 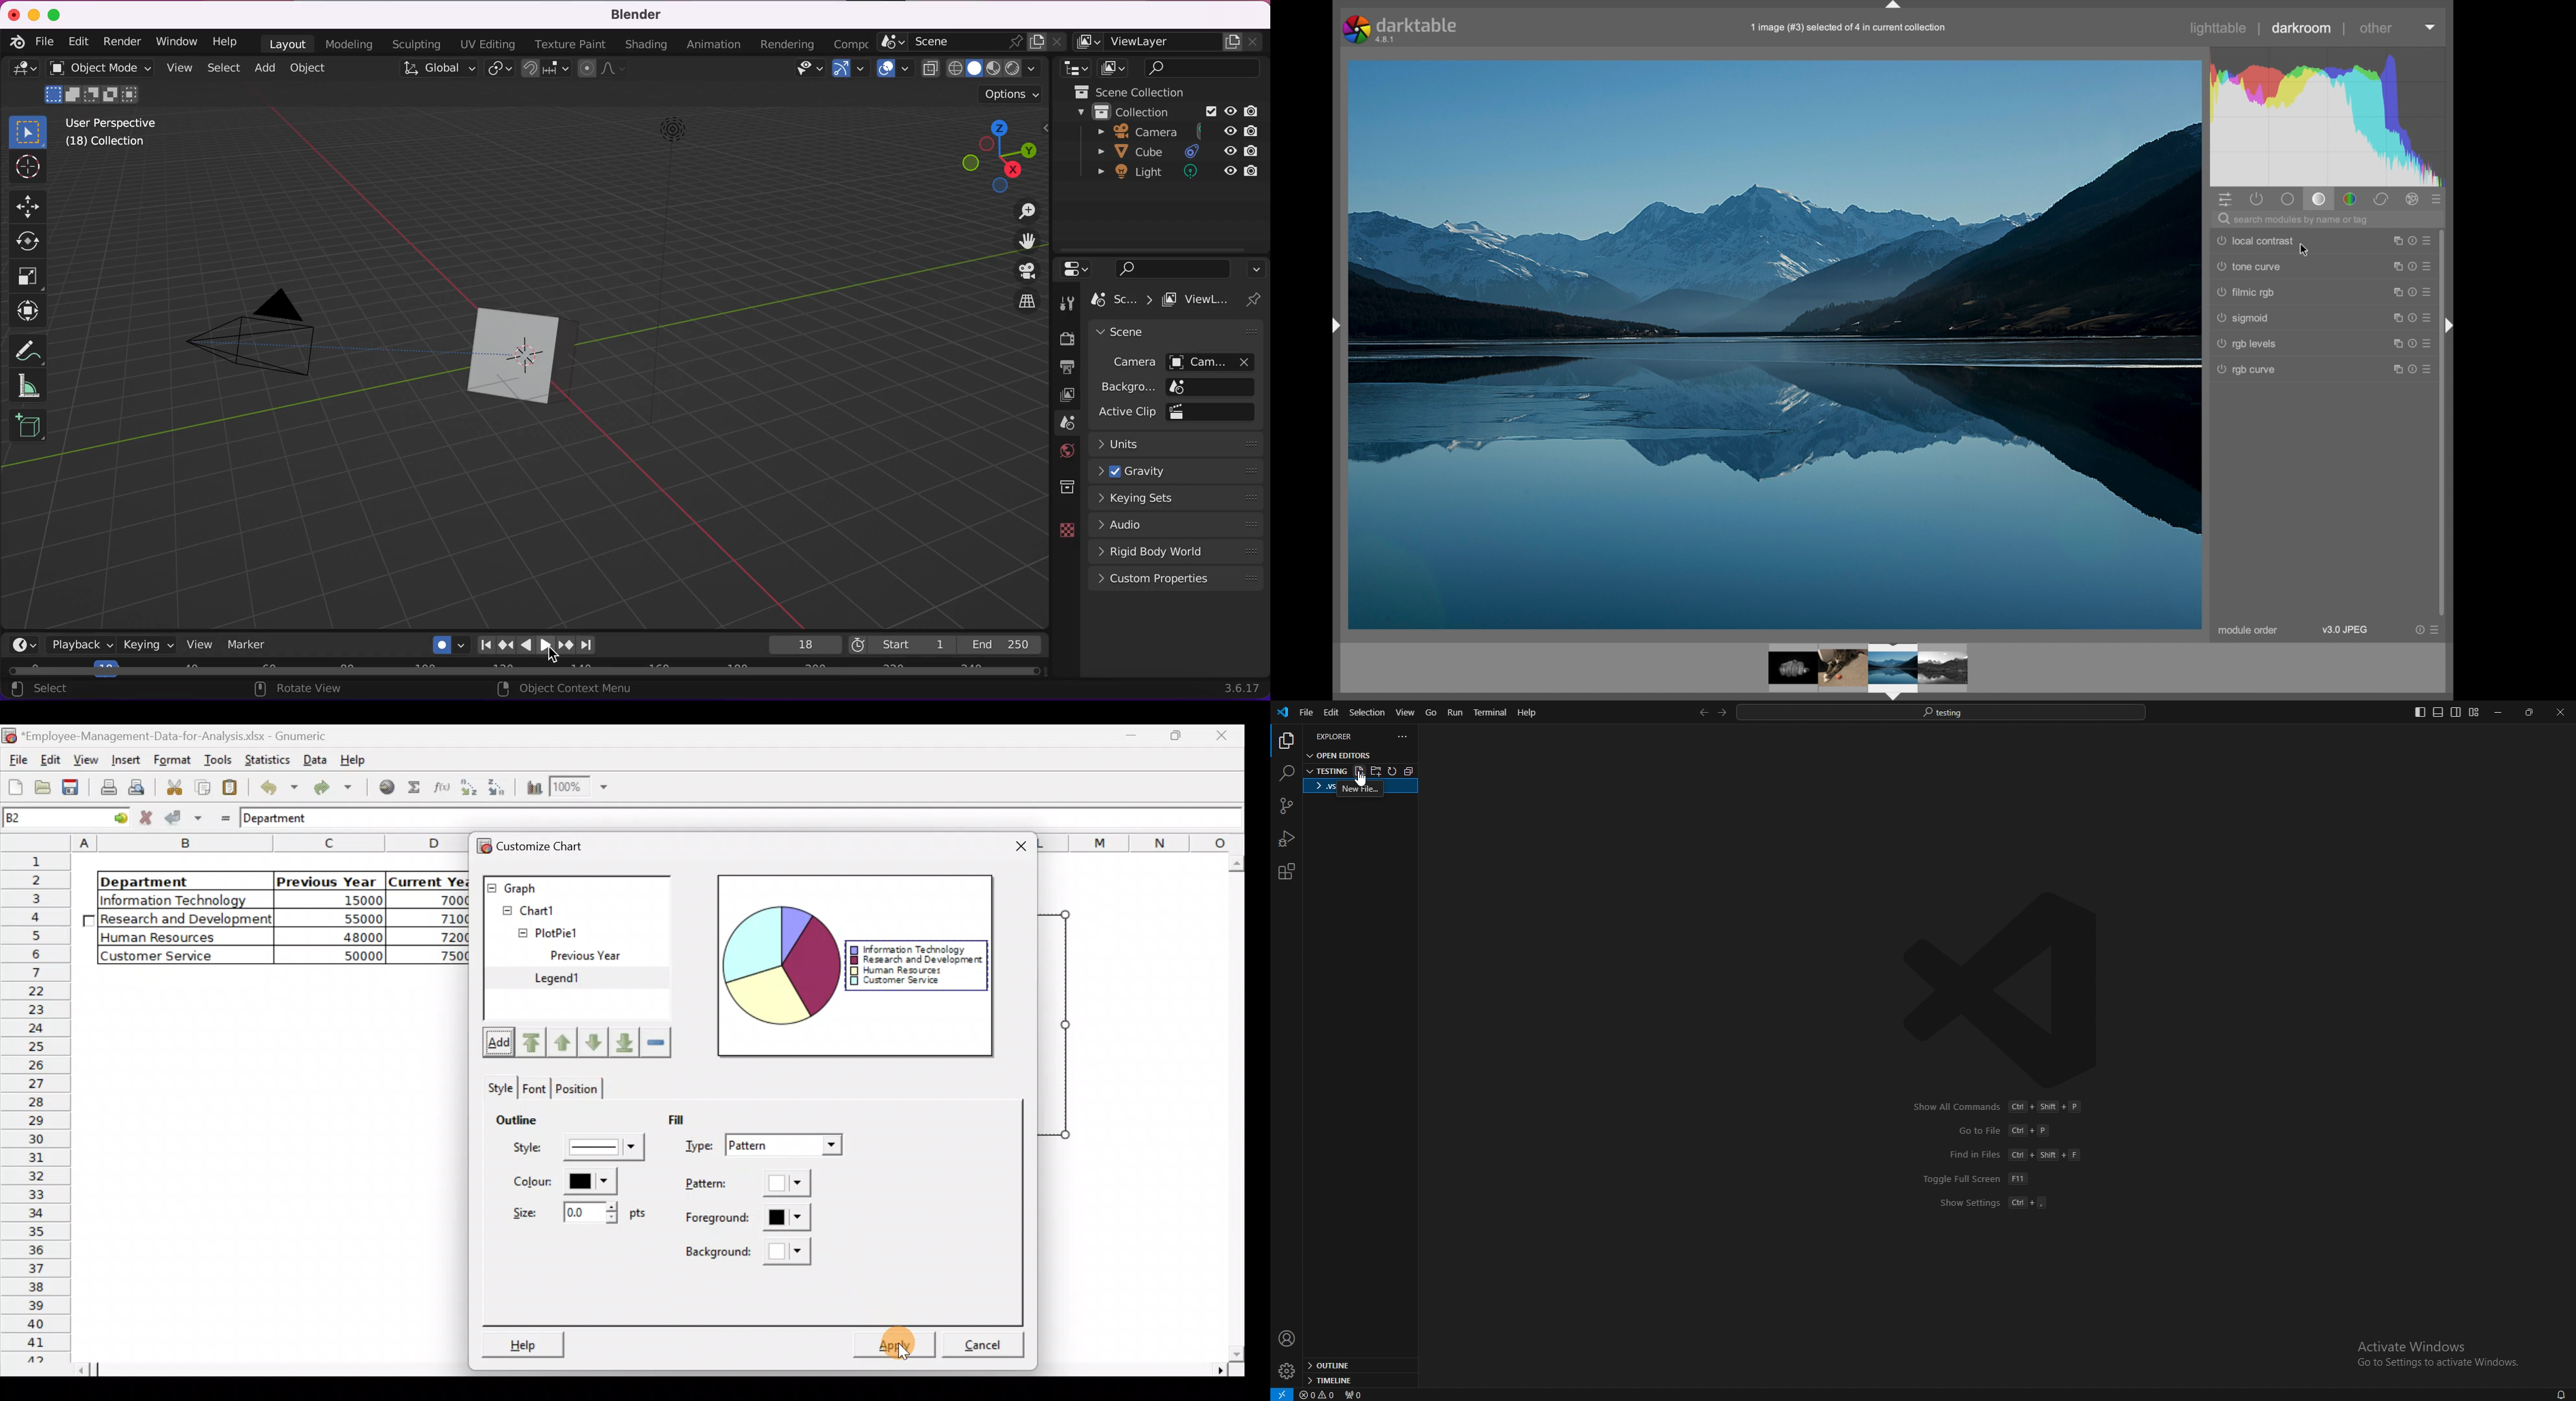 What do you see at coordinates (579, 789) in the screenshot?
I see `Zoom` at bounding box center [579, 789].